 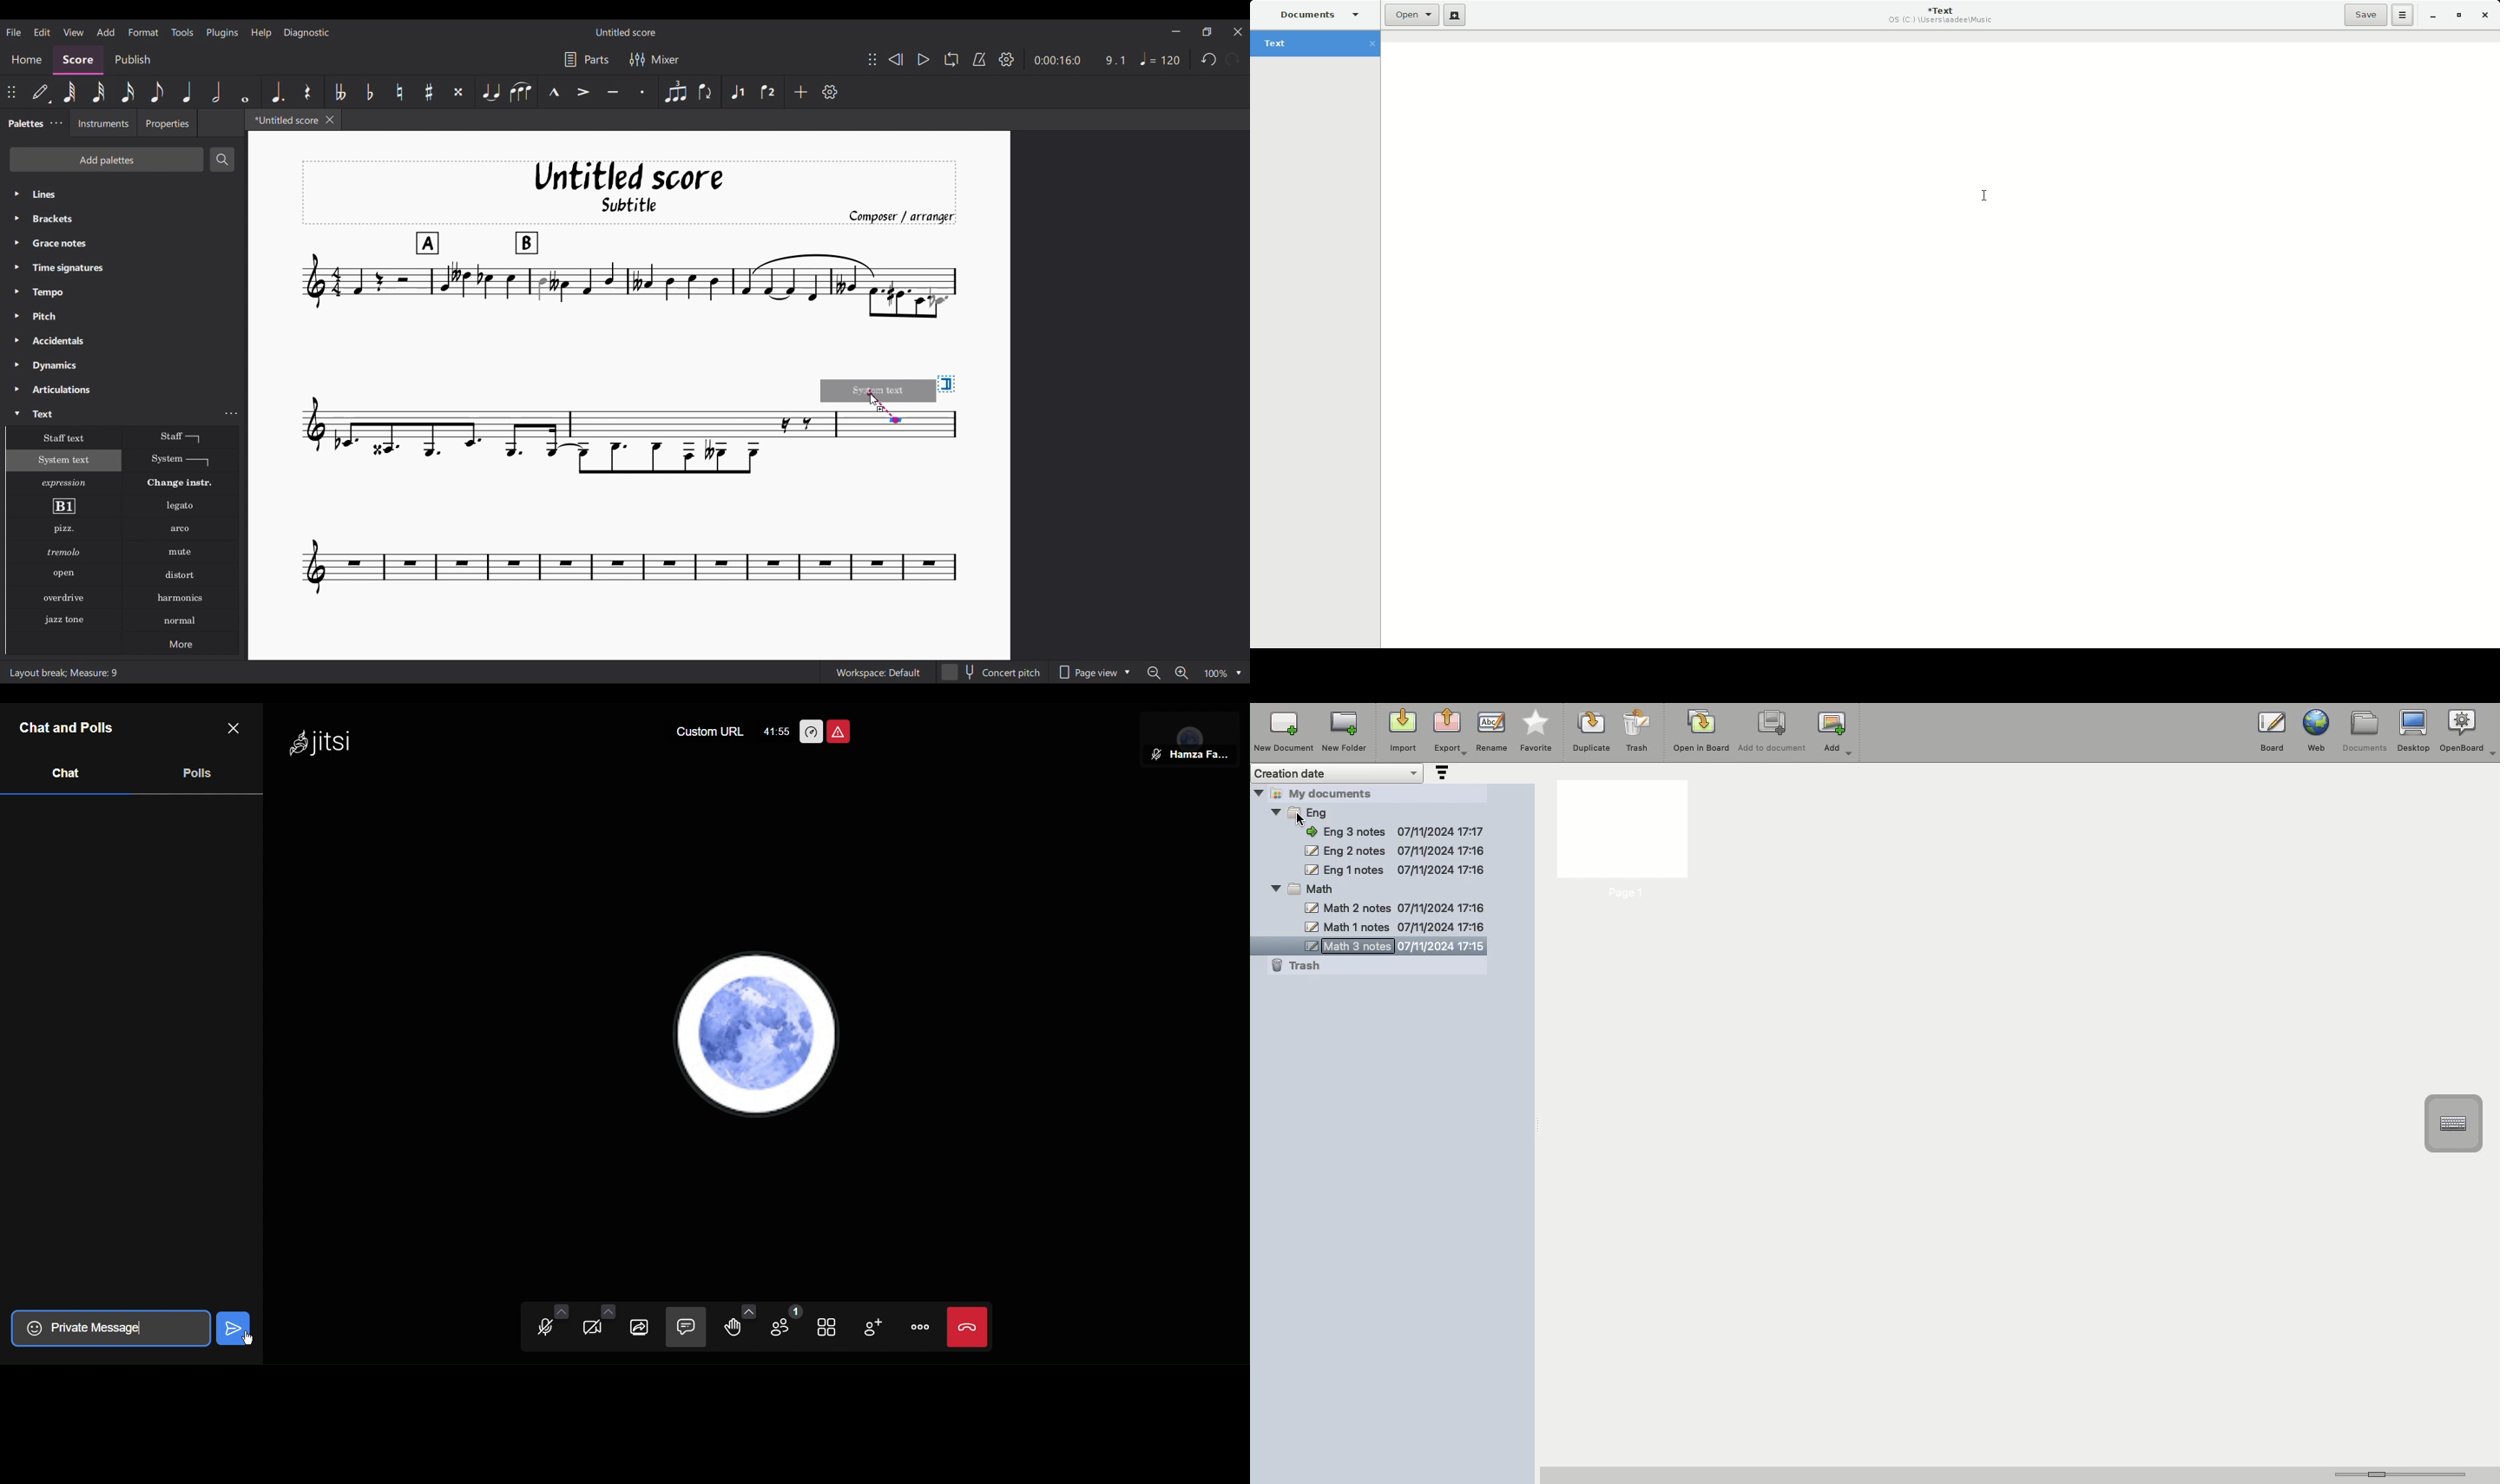 I want to click on Lines, so click(x=124, y=194).